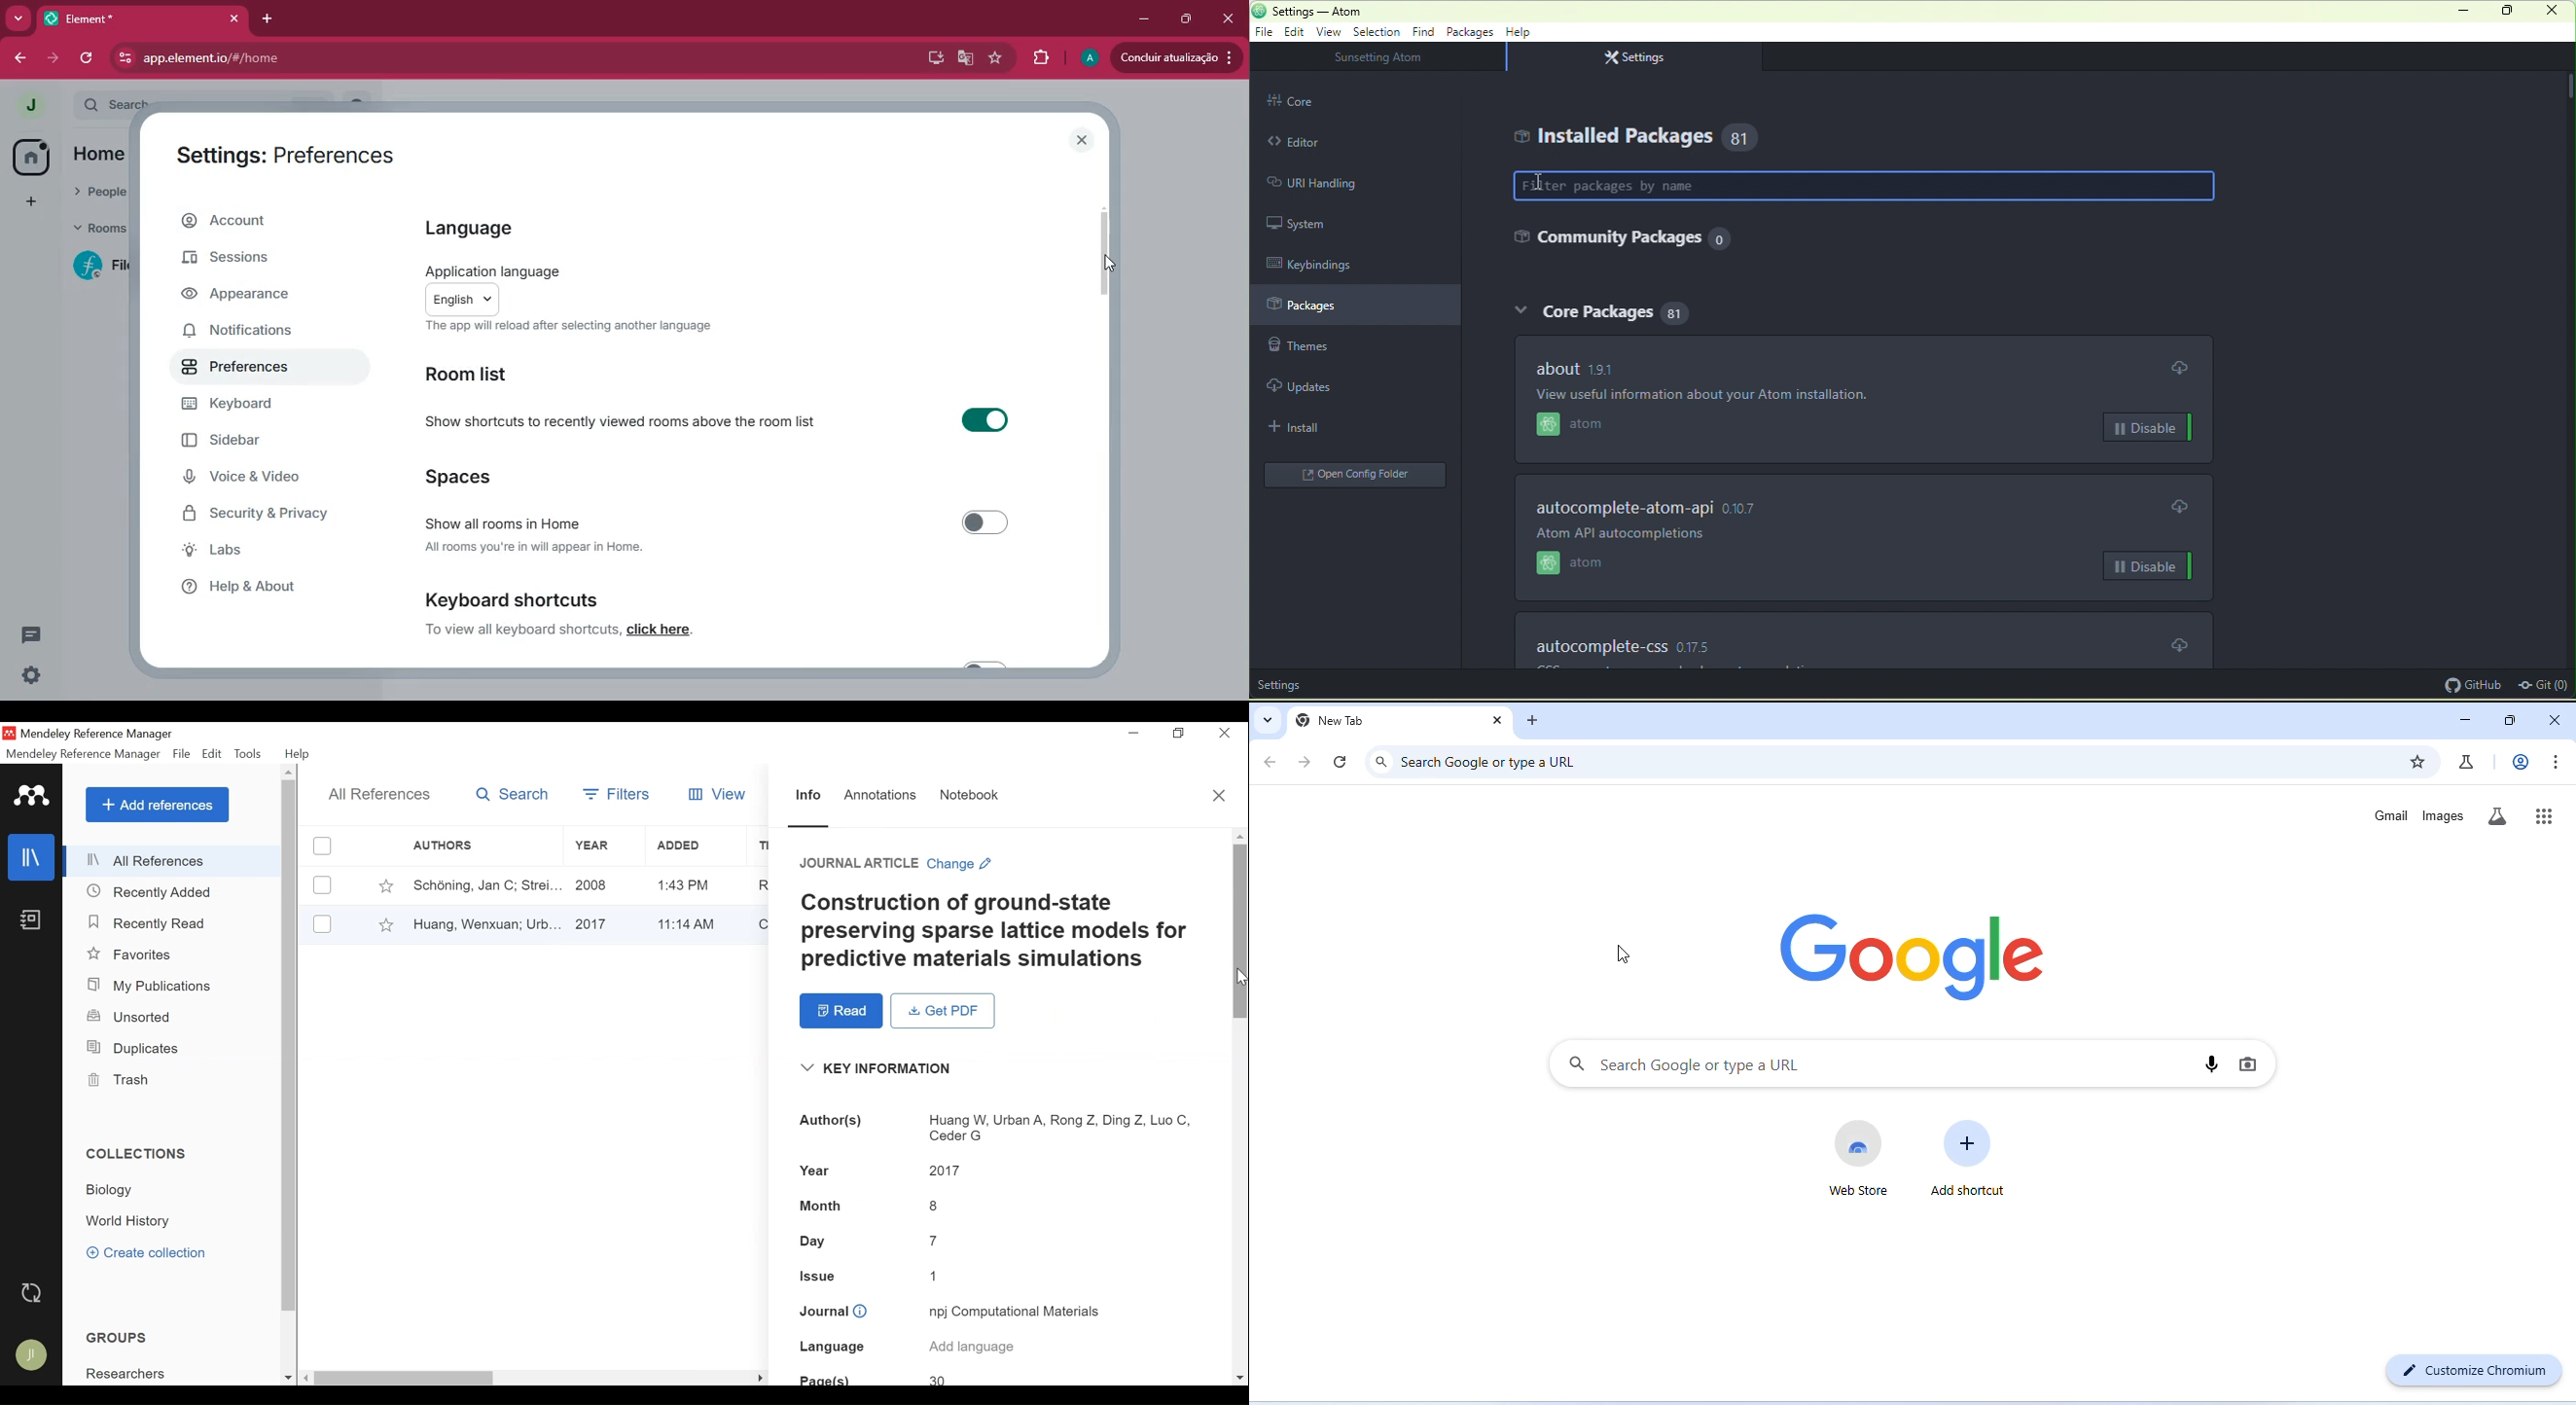 The image size is (2576, 1428). I want to click on Add References, so click(157, 805).